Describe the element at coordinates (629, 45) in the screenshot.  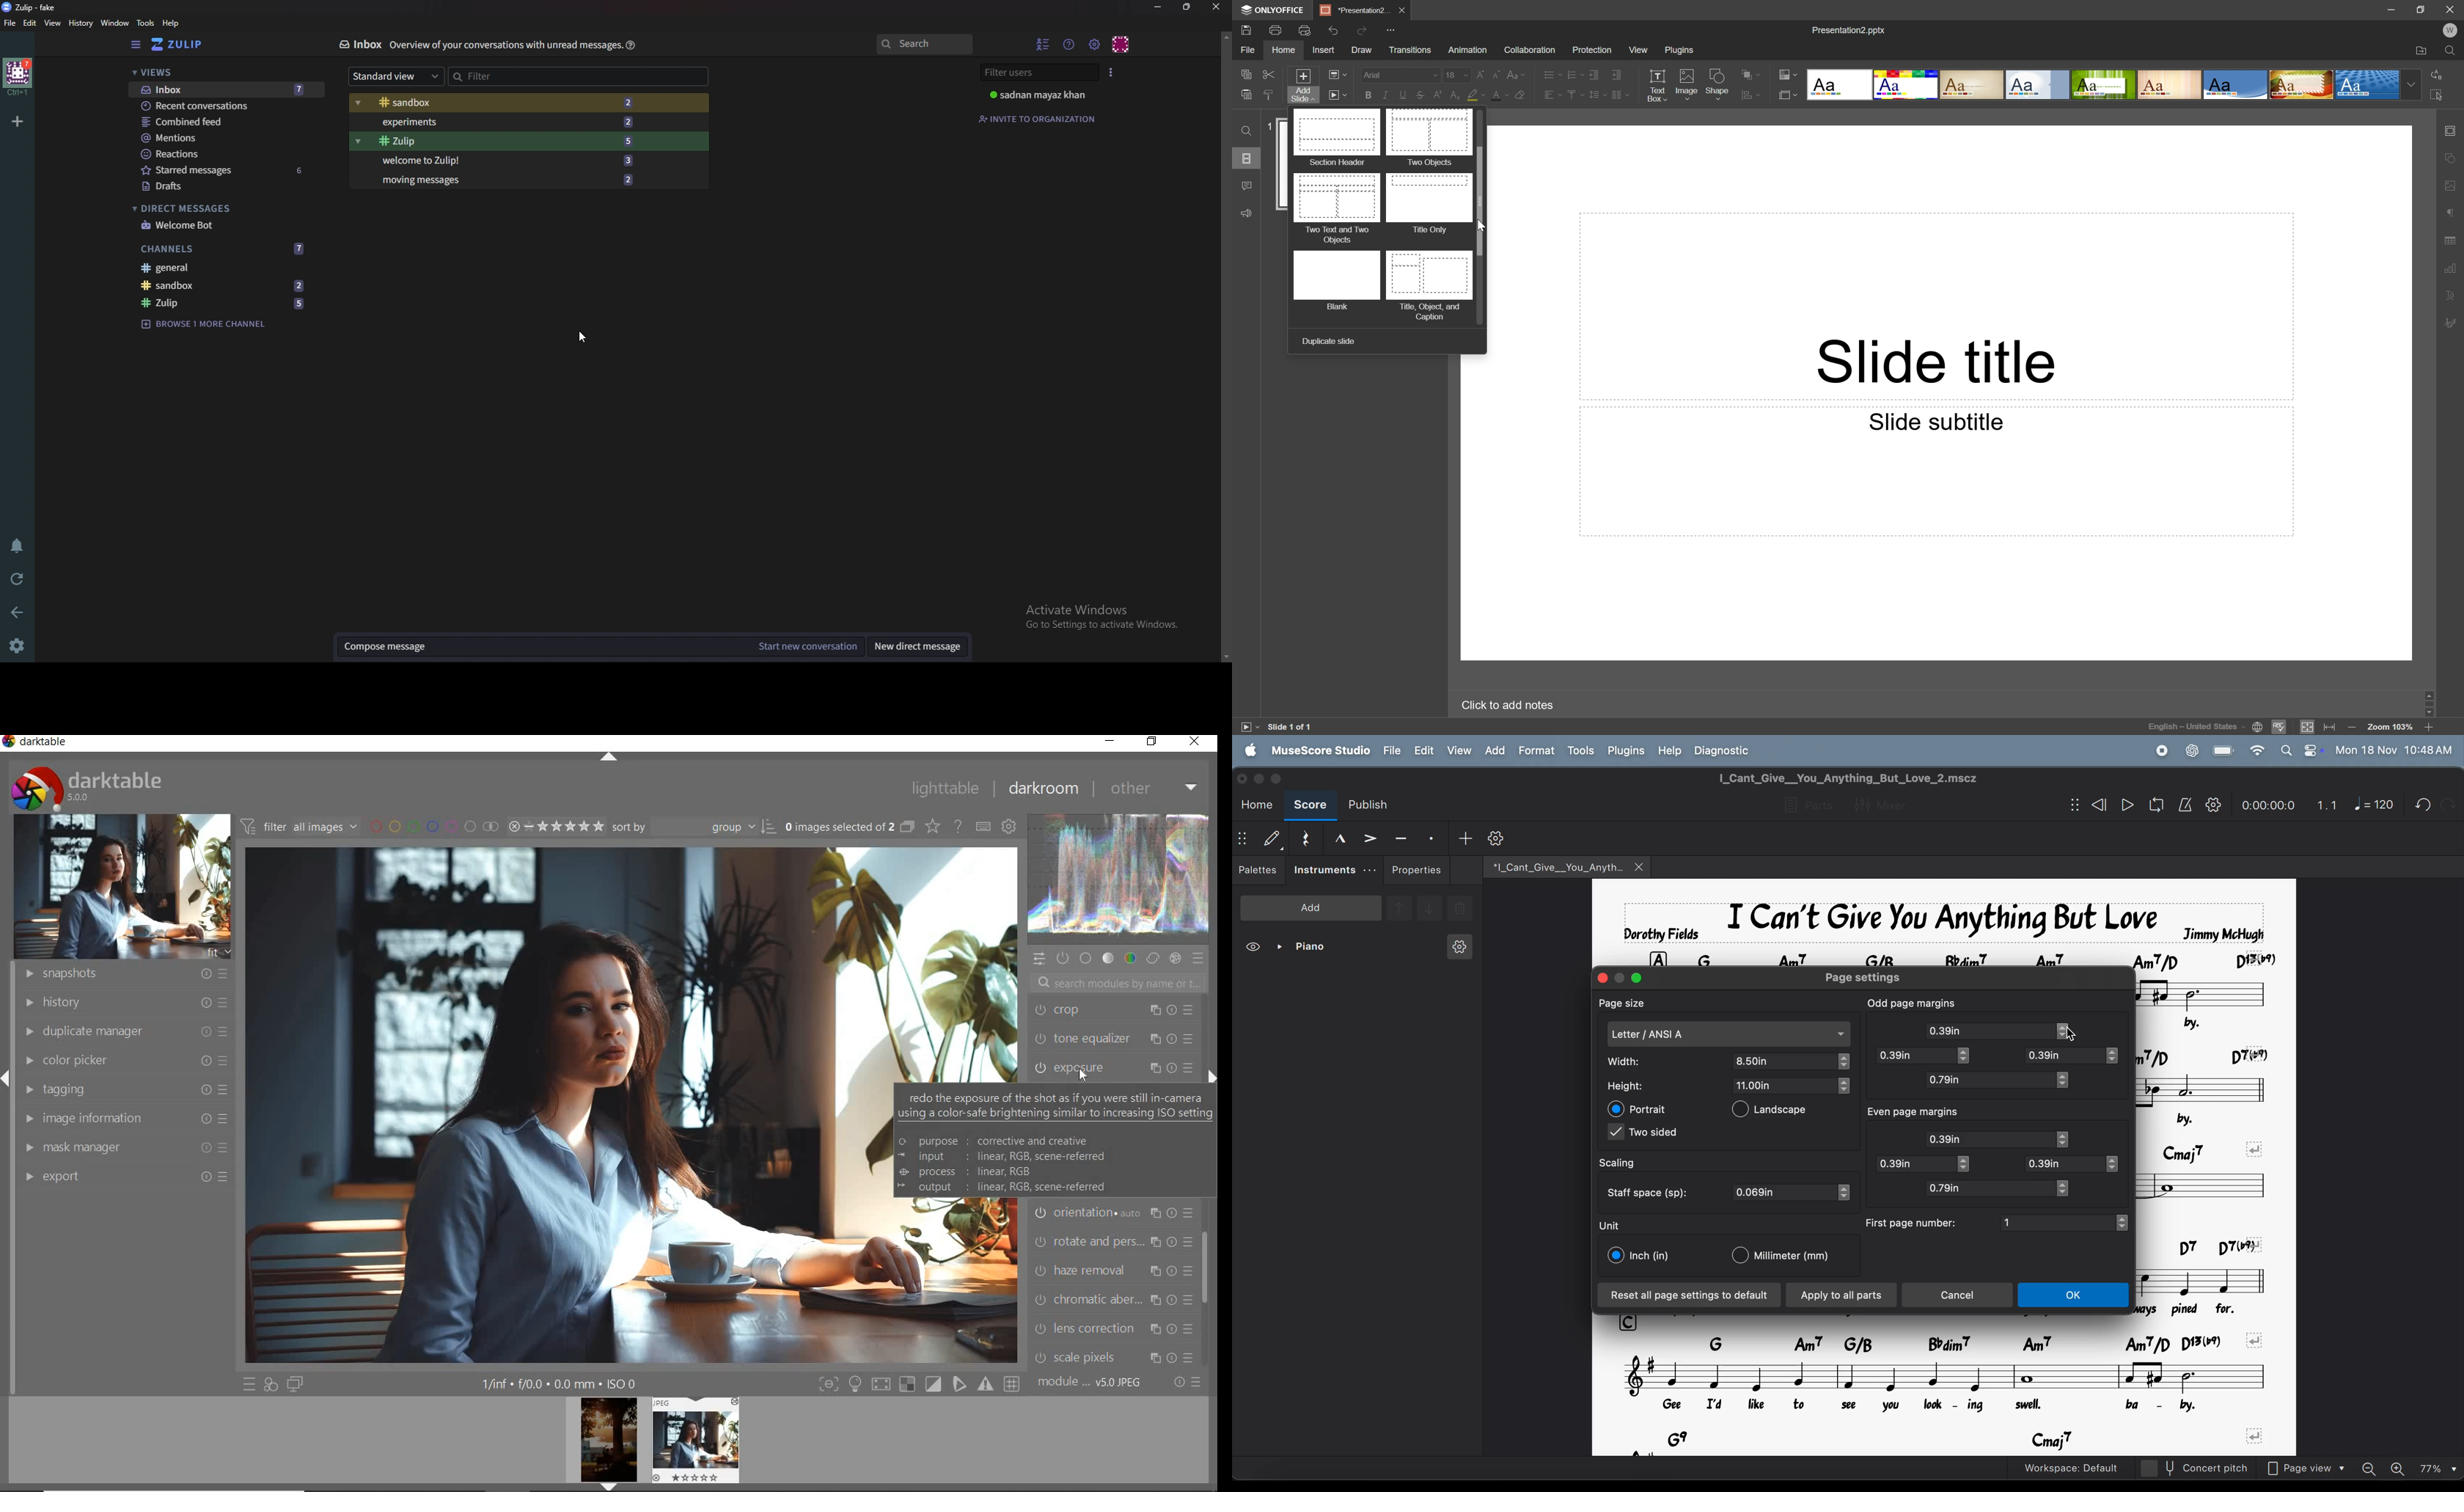
I see `Help` at that location.